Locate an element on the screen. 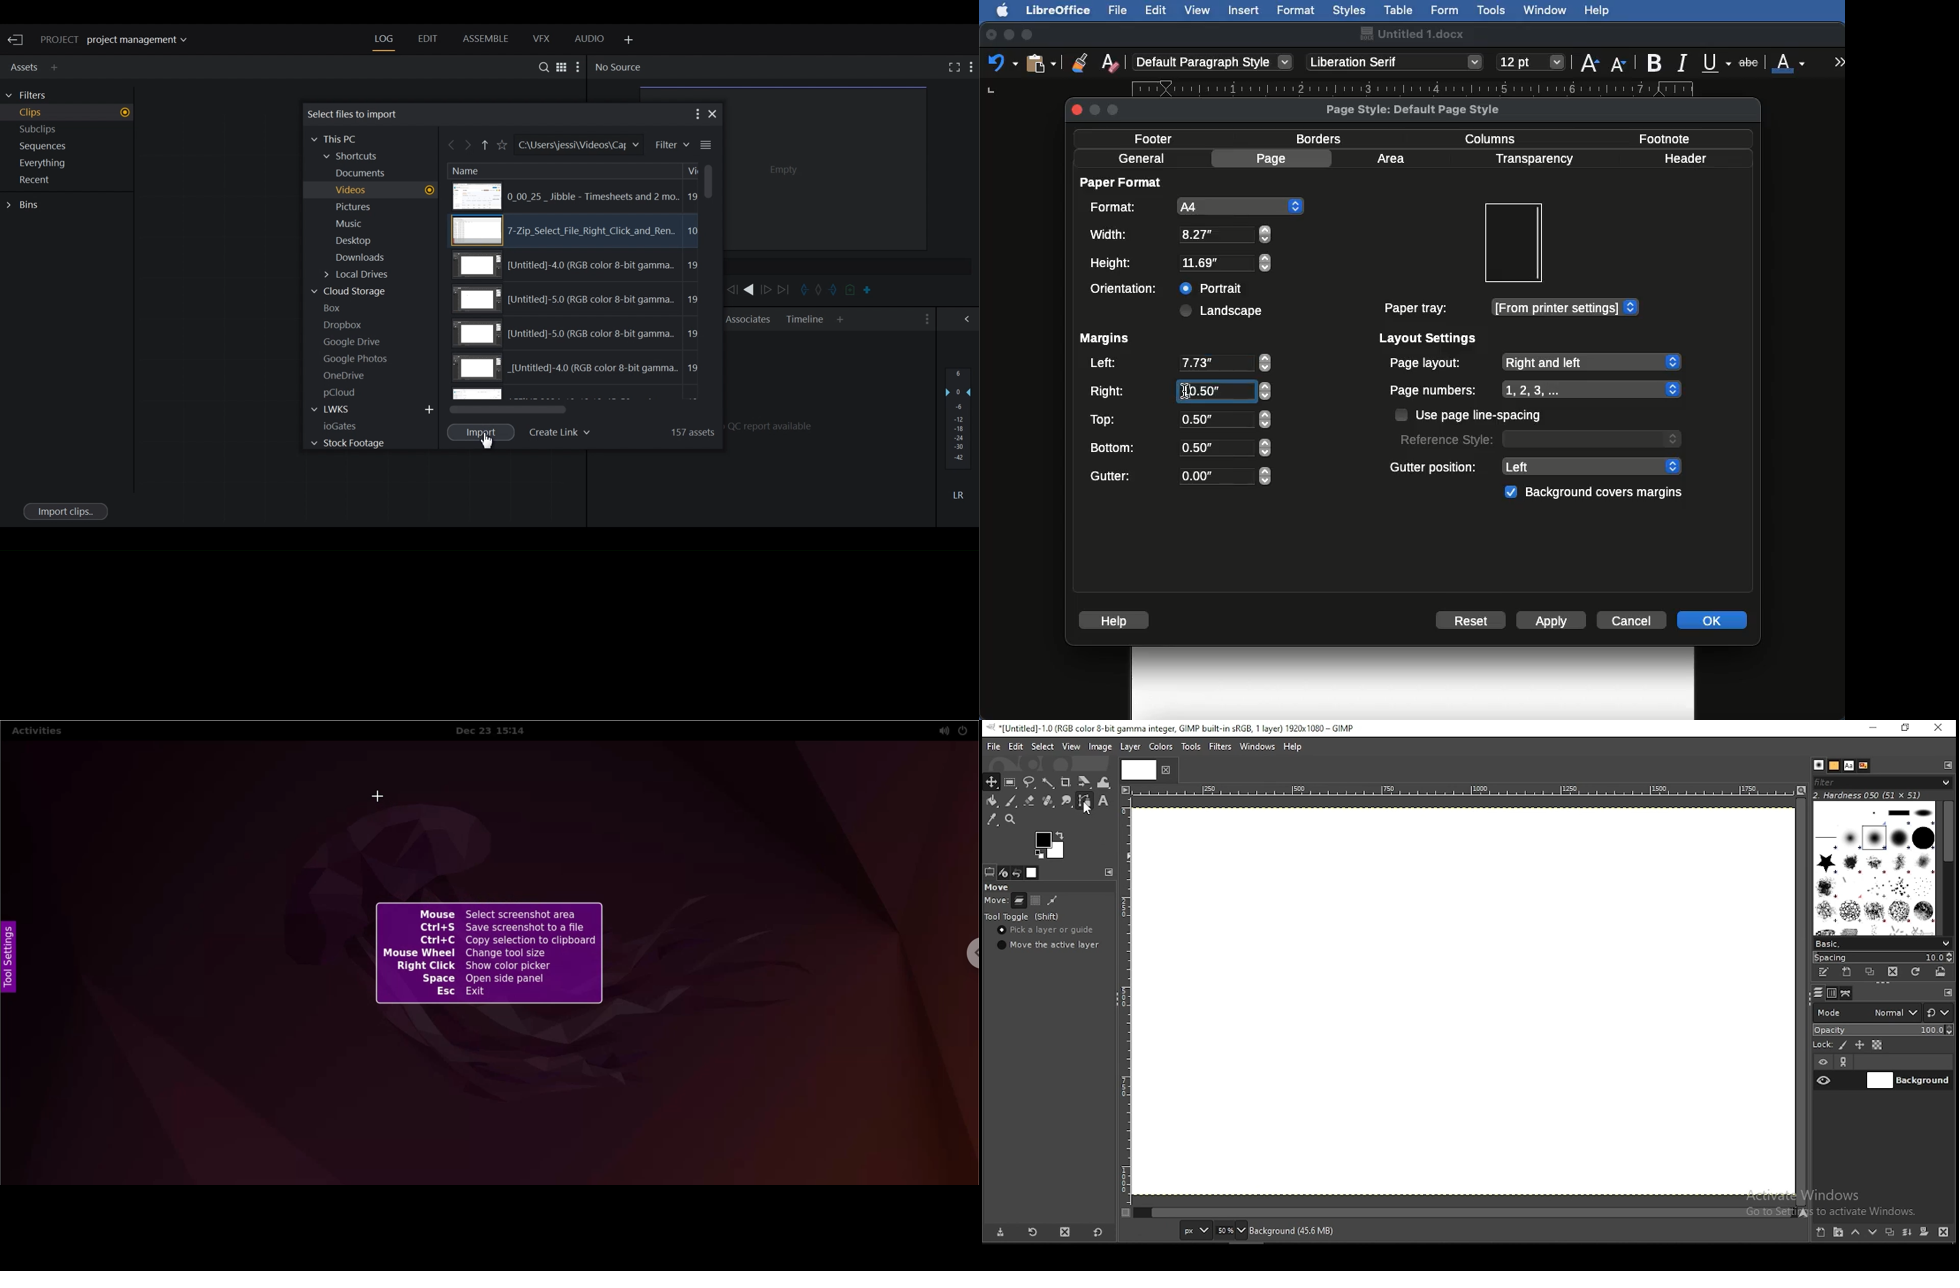 Image resolution: width=1960 pixels, height=1288 pixels. Log is located at coordinates (384, 39).